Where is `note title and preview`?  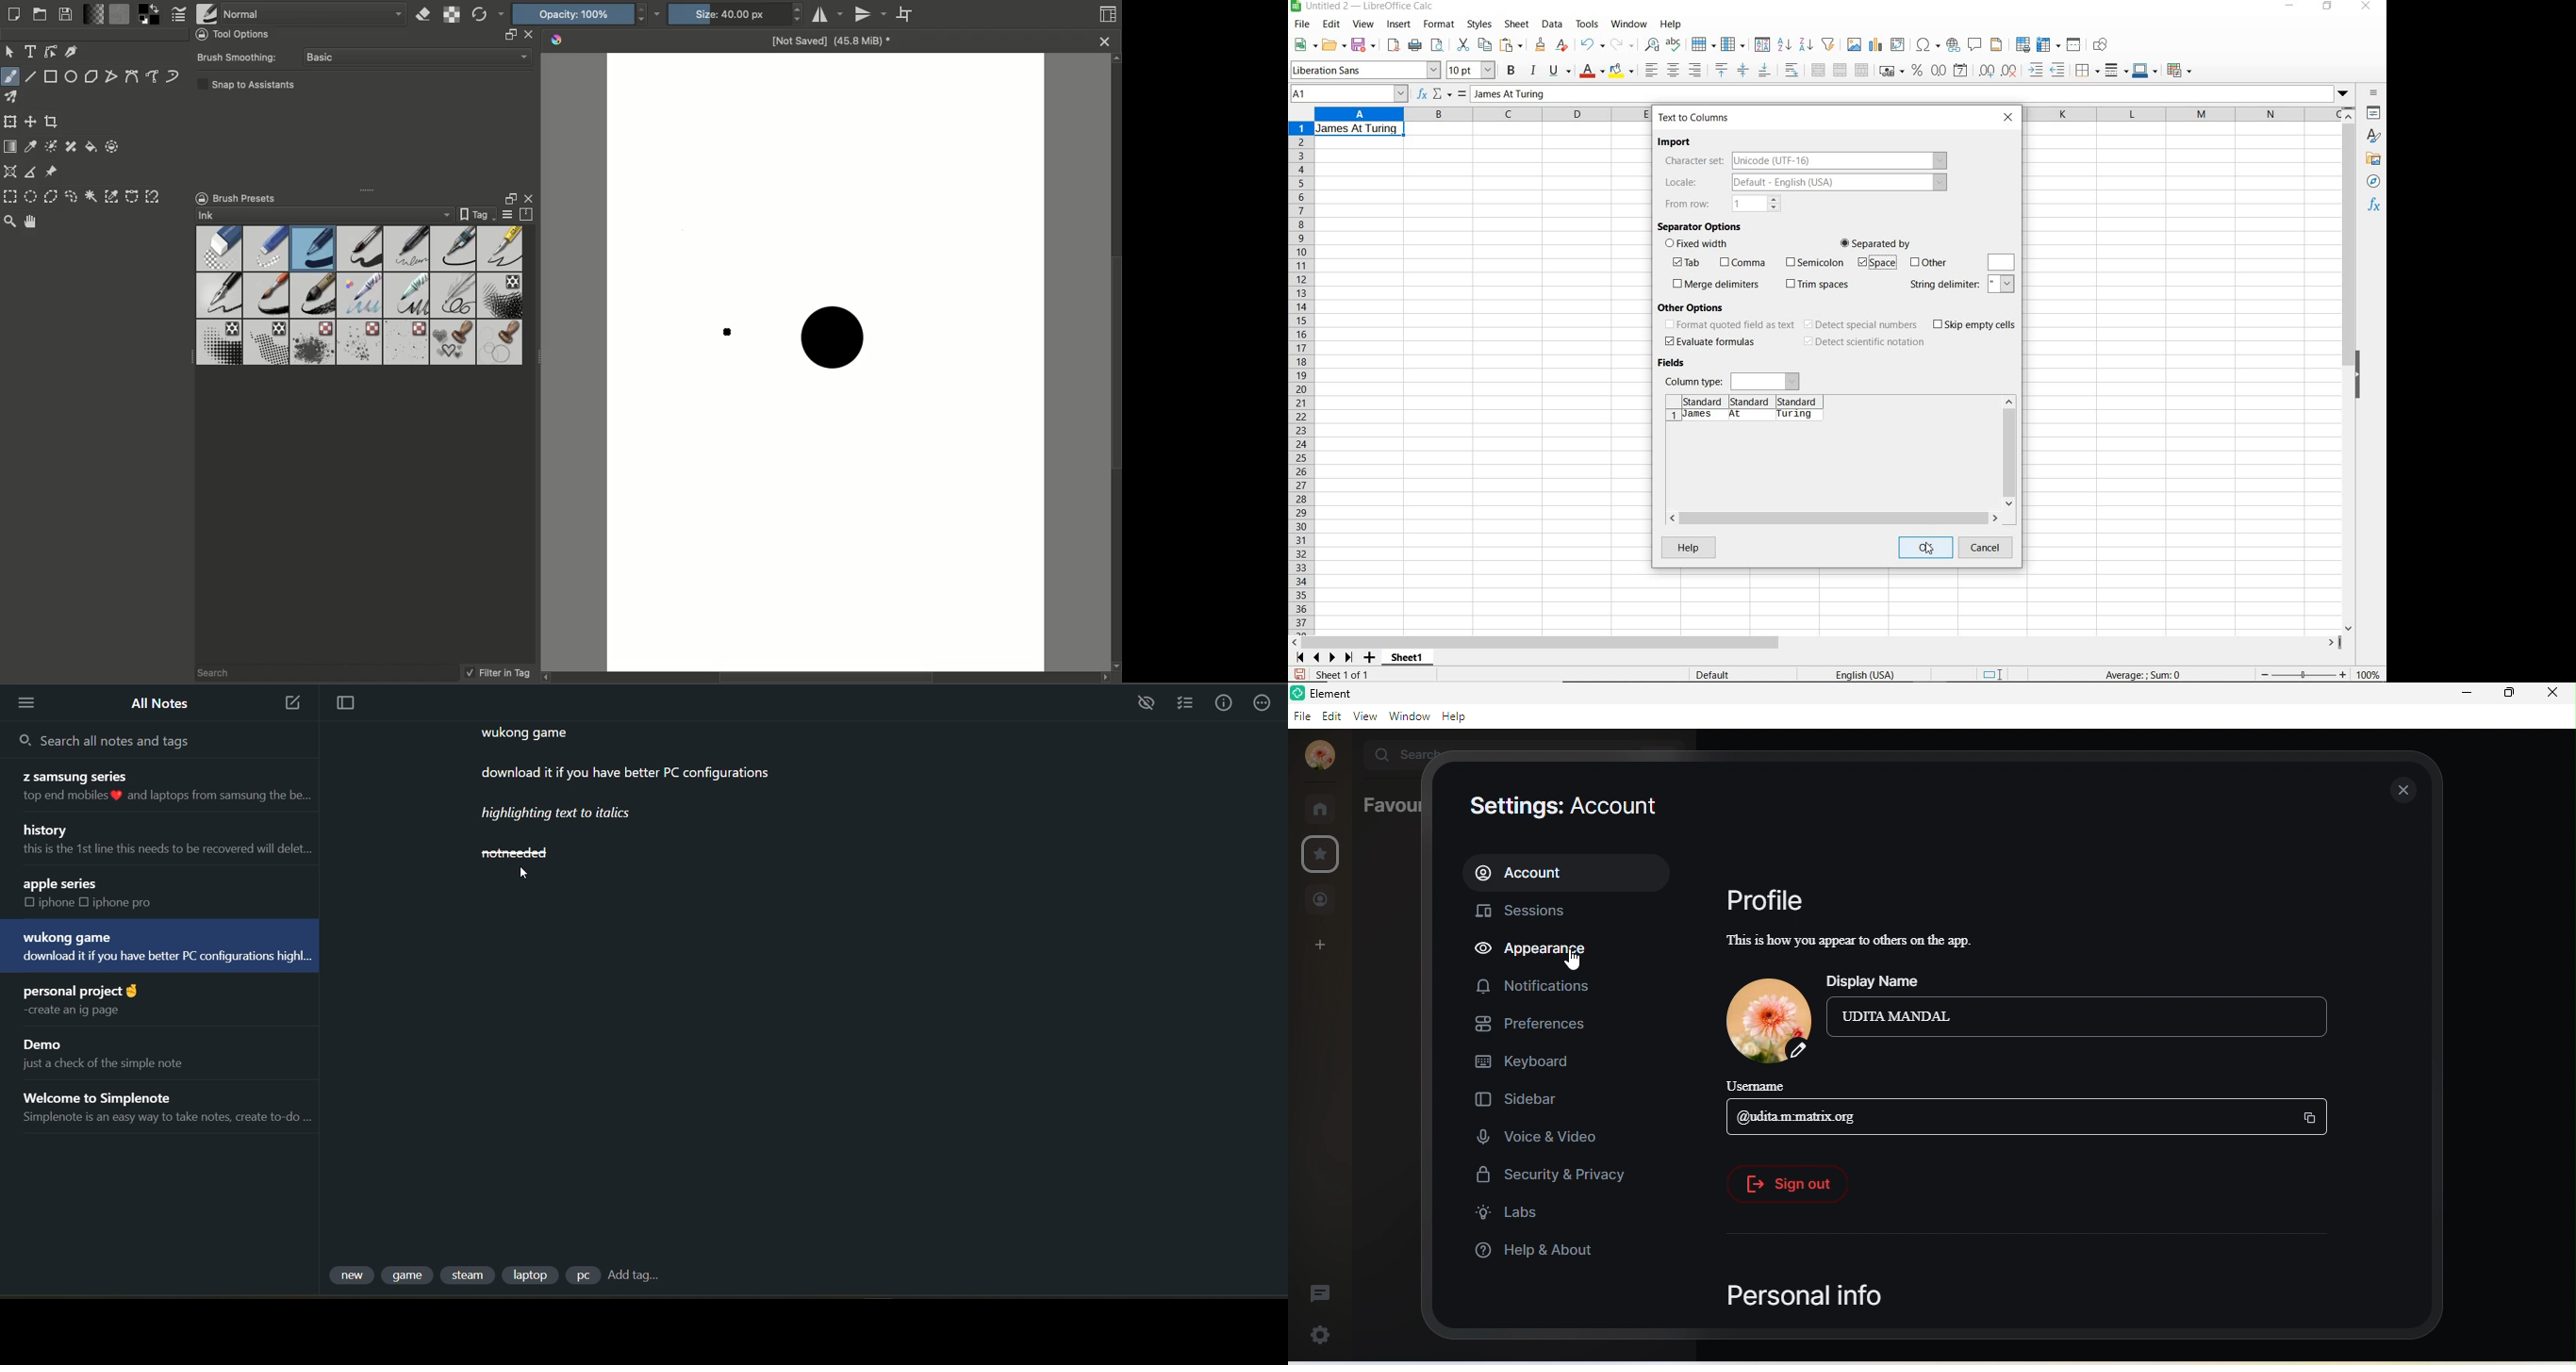 note title and preview is located at coordinates (101, 892).